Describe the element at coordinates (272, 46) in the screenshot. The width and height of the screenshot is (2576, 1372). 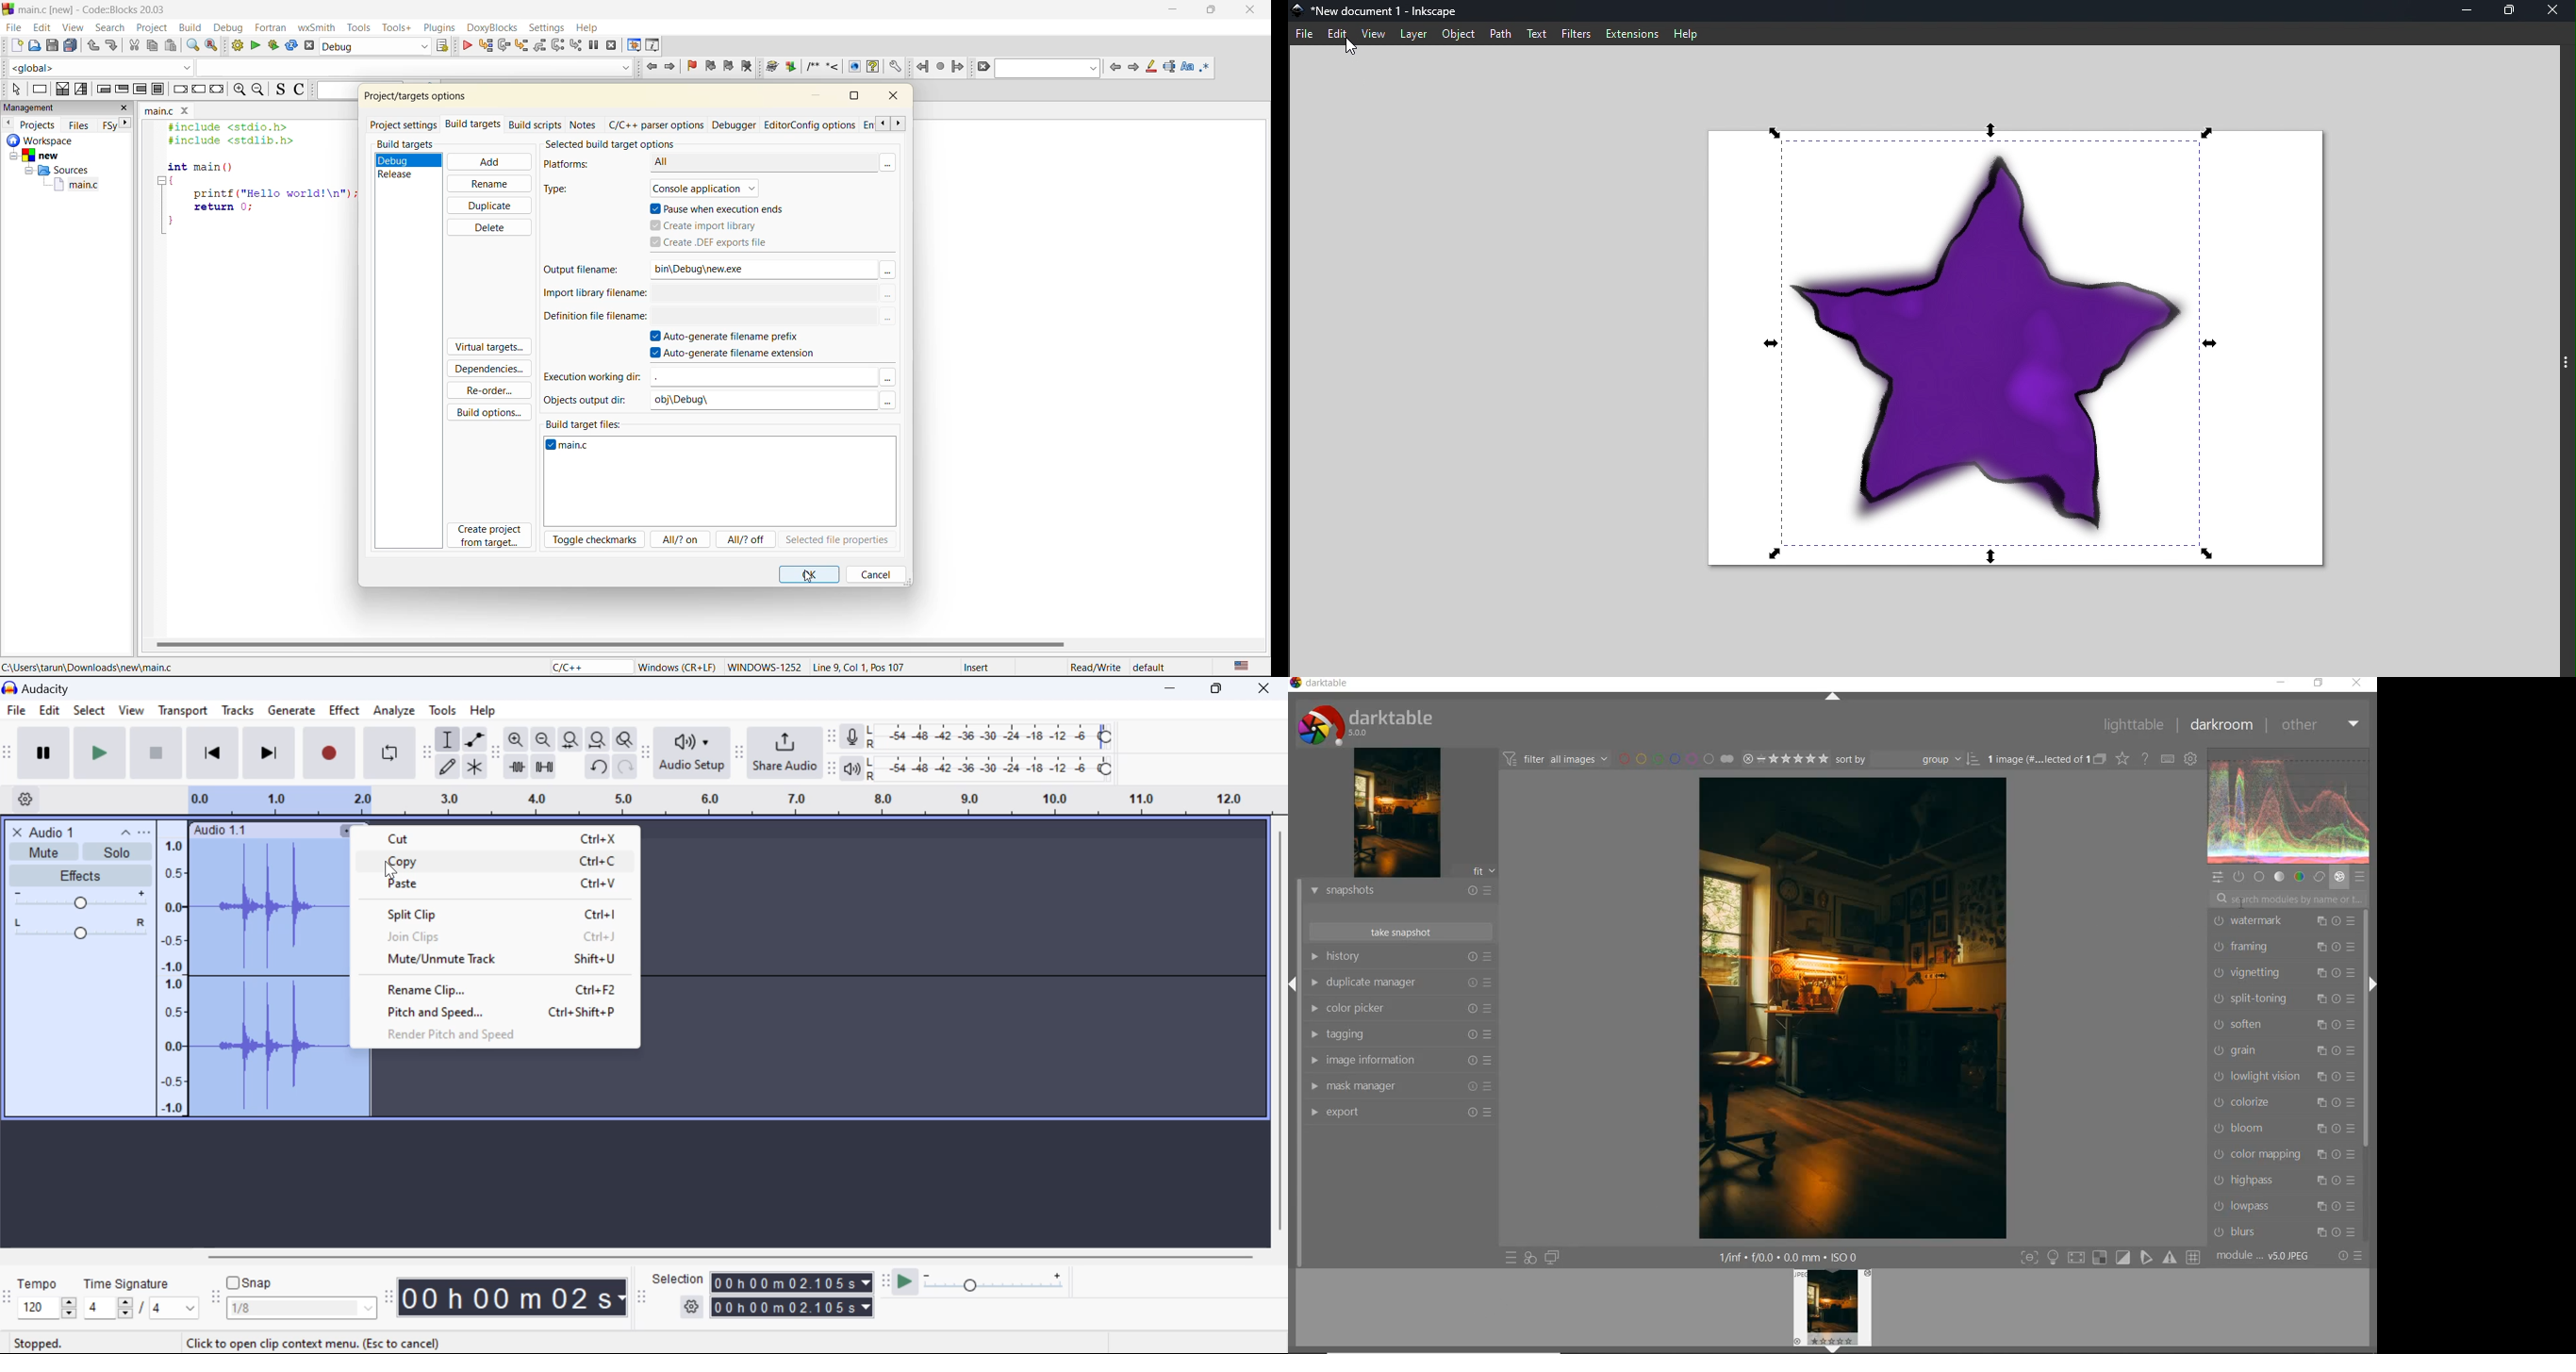
I see `build and run` at that location.